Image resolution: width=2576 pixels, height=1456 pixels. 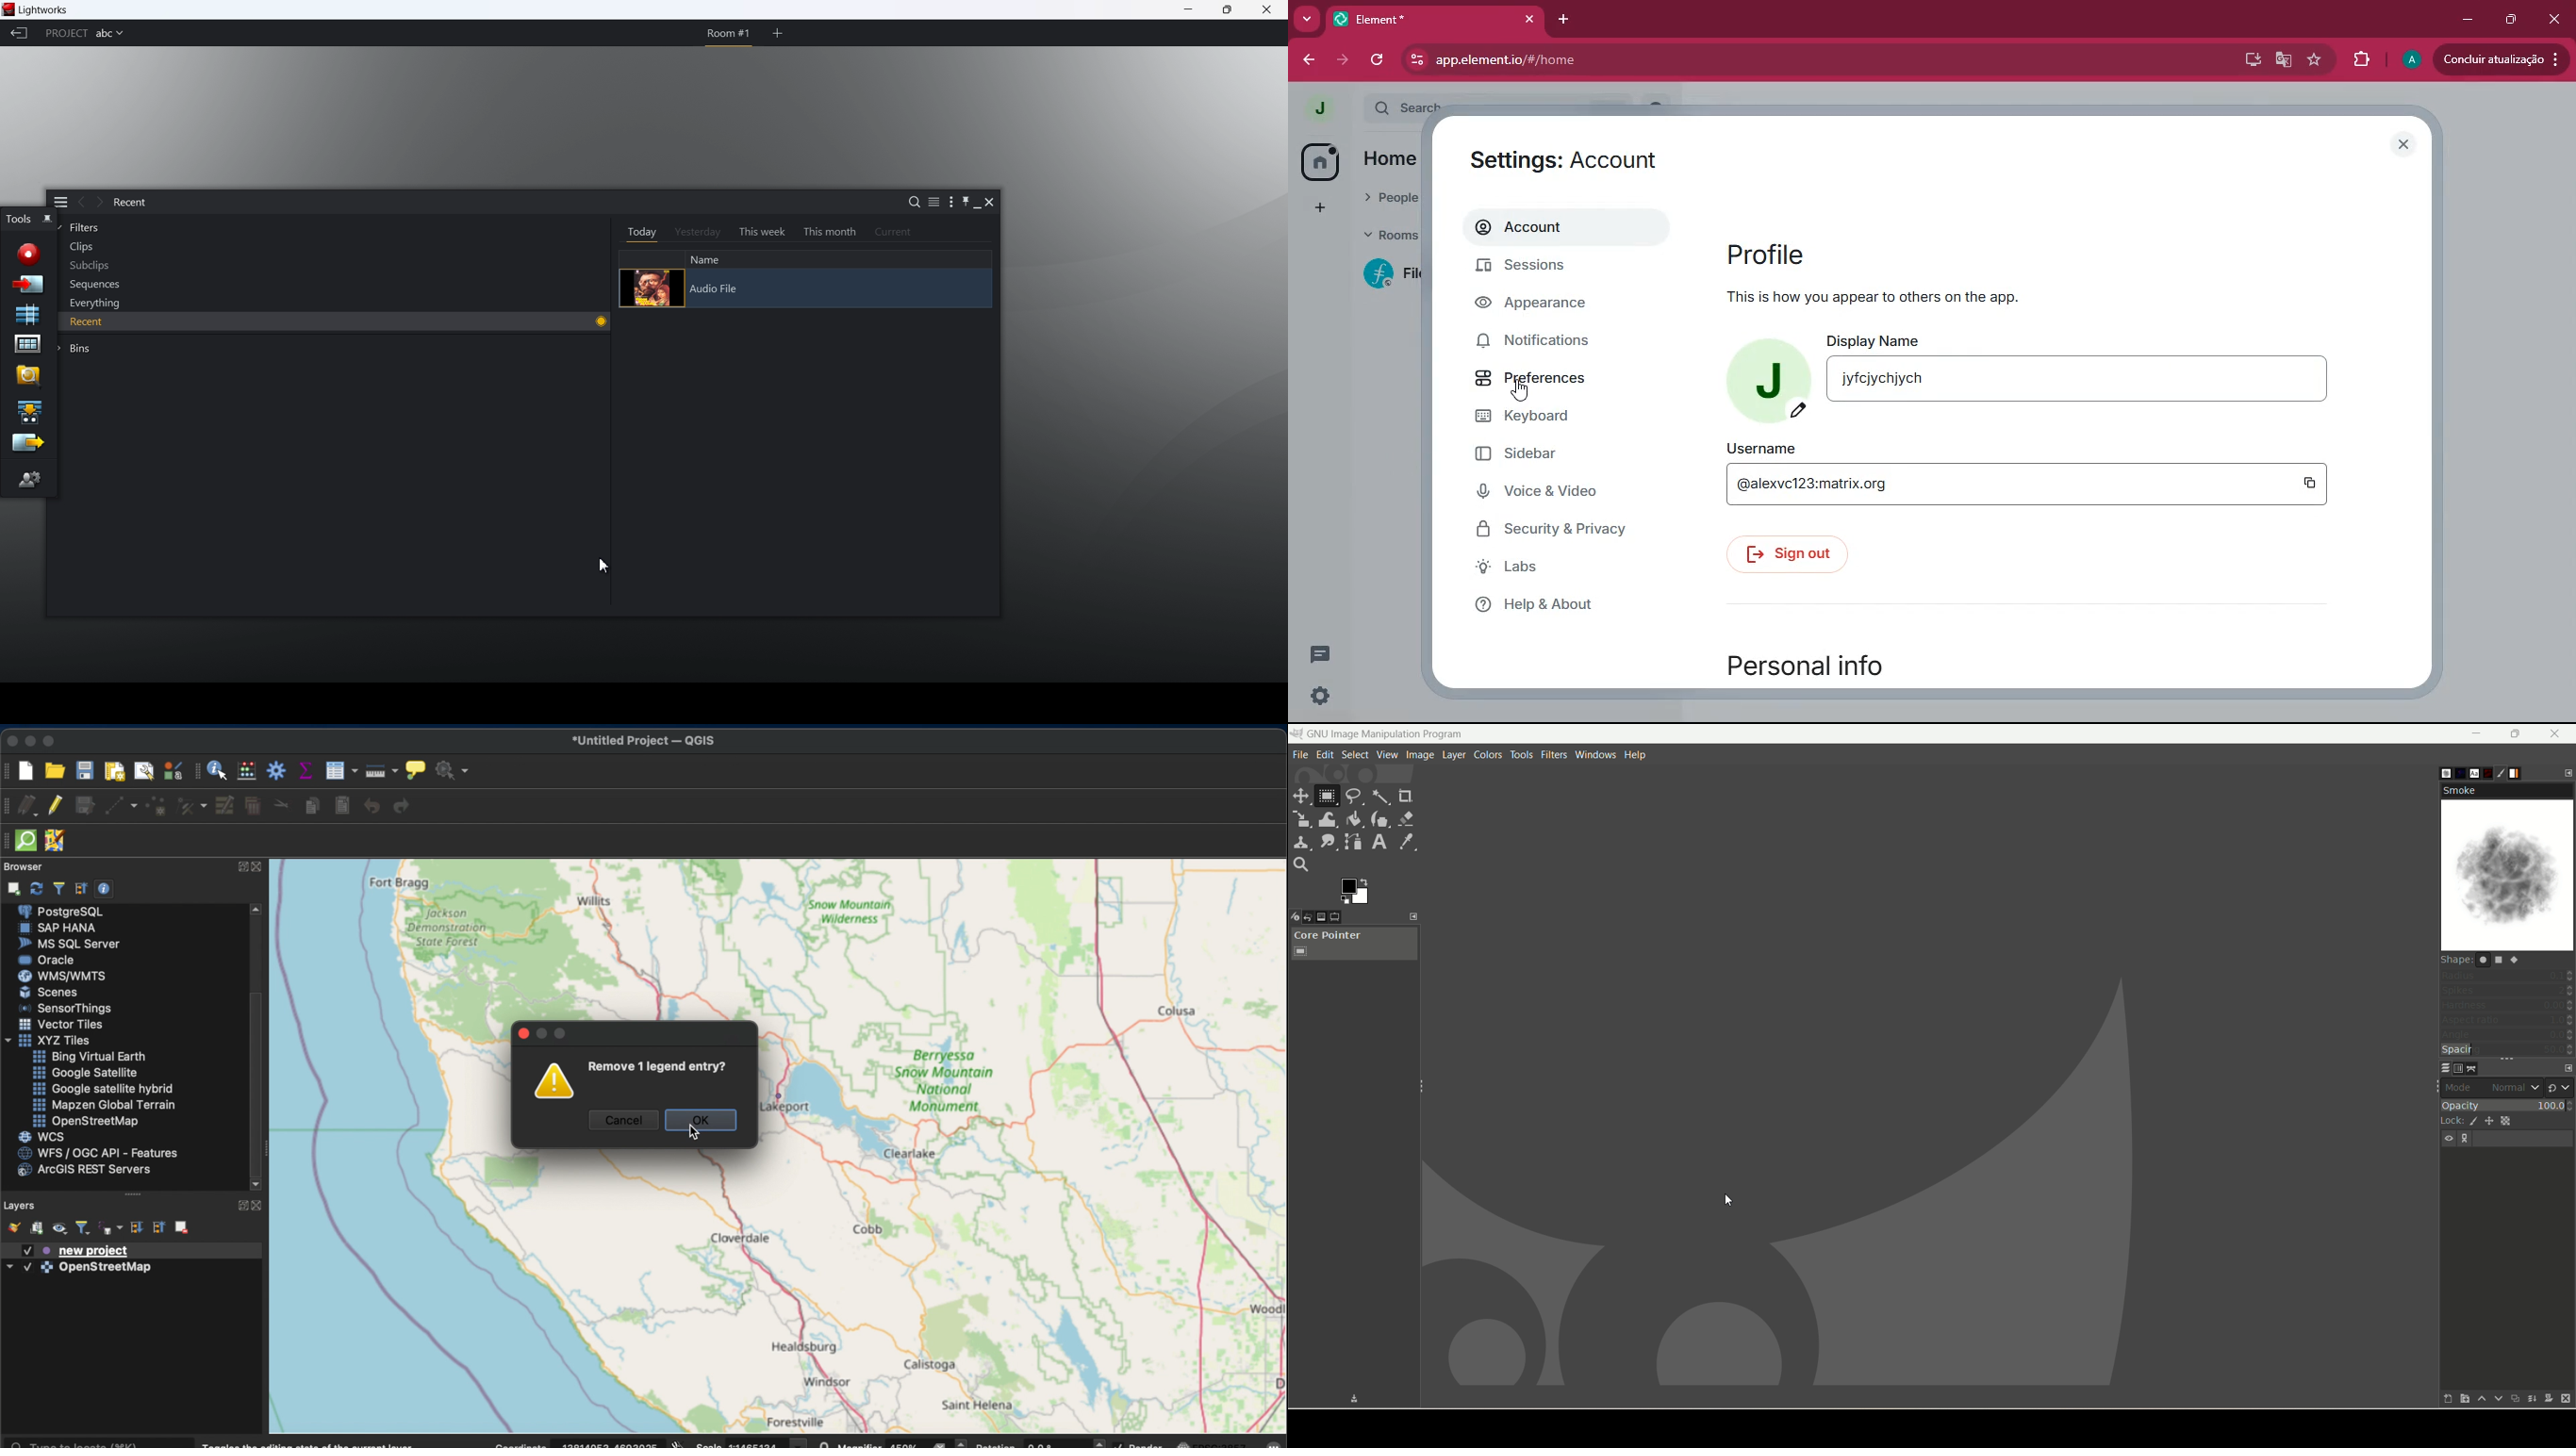 What do you see at coordinates (1346, 60) in the screenshot?
I see `forward` at bounding box center [1346, 60].